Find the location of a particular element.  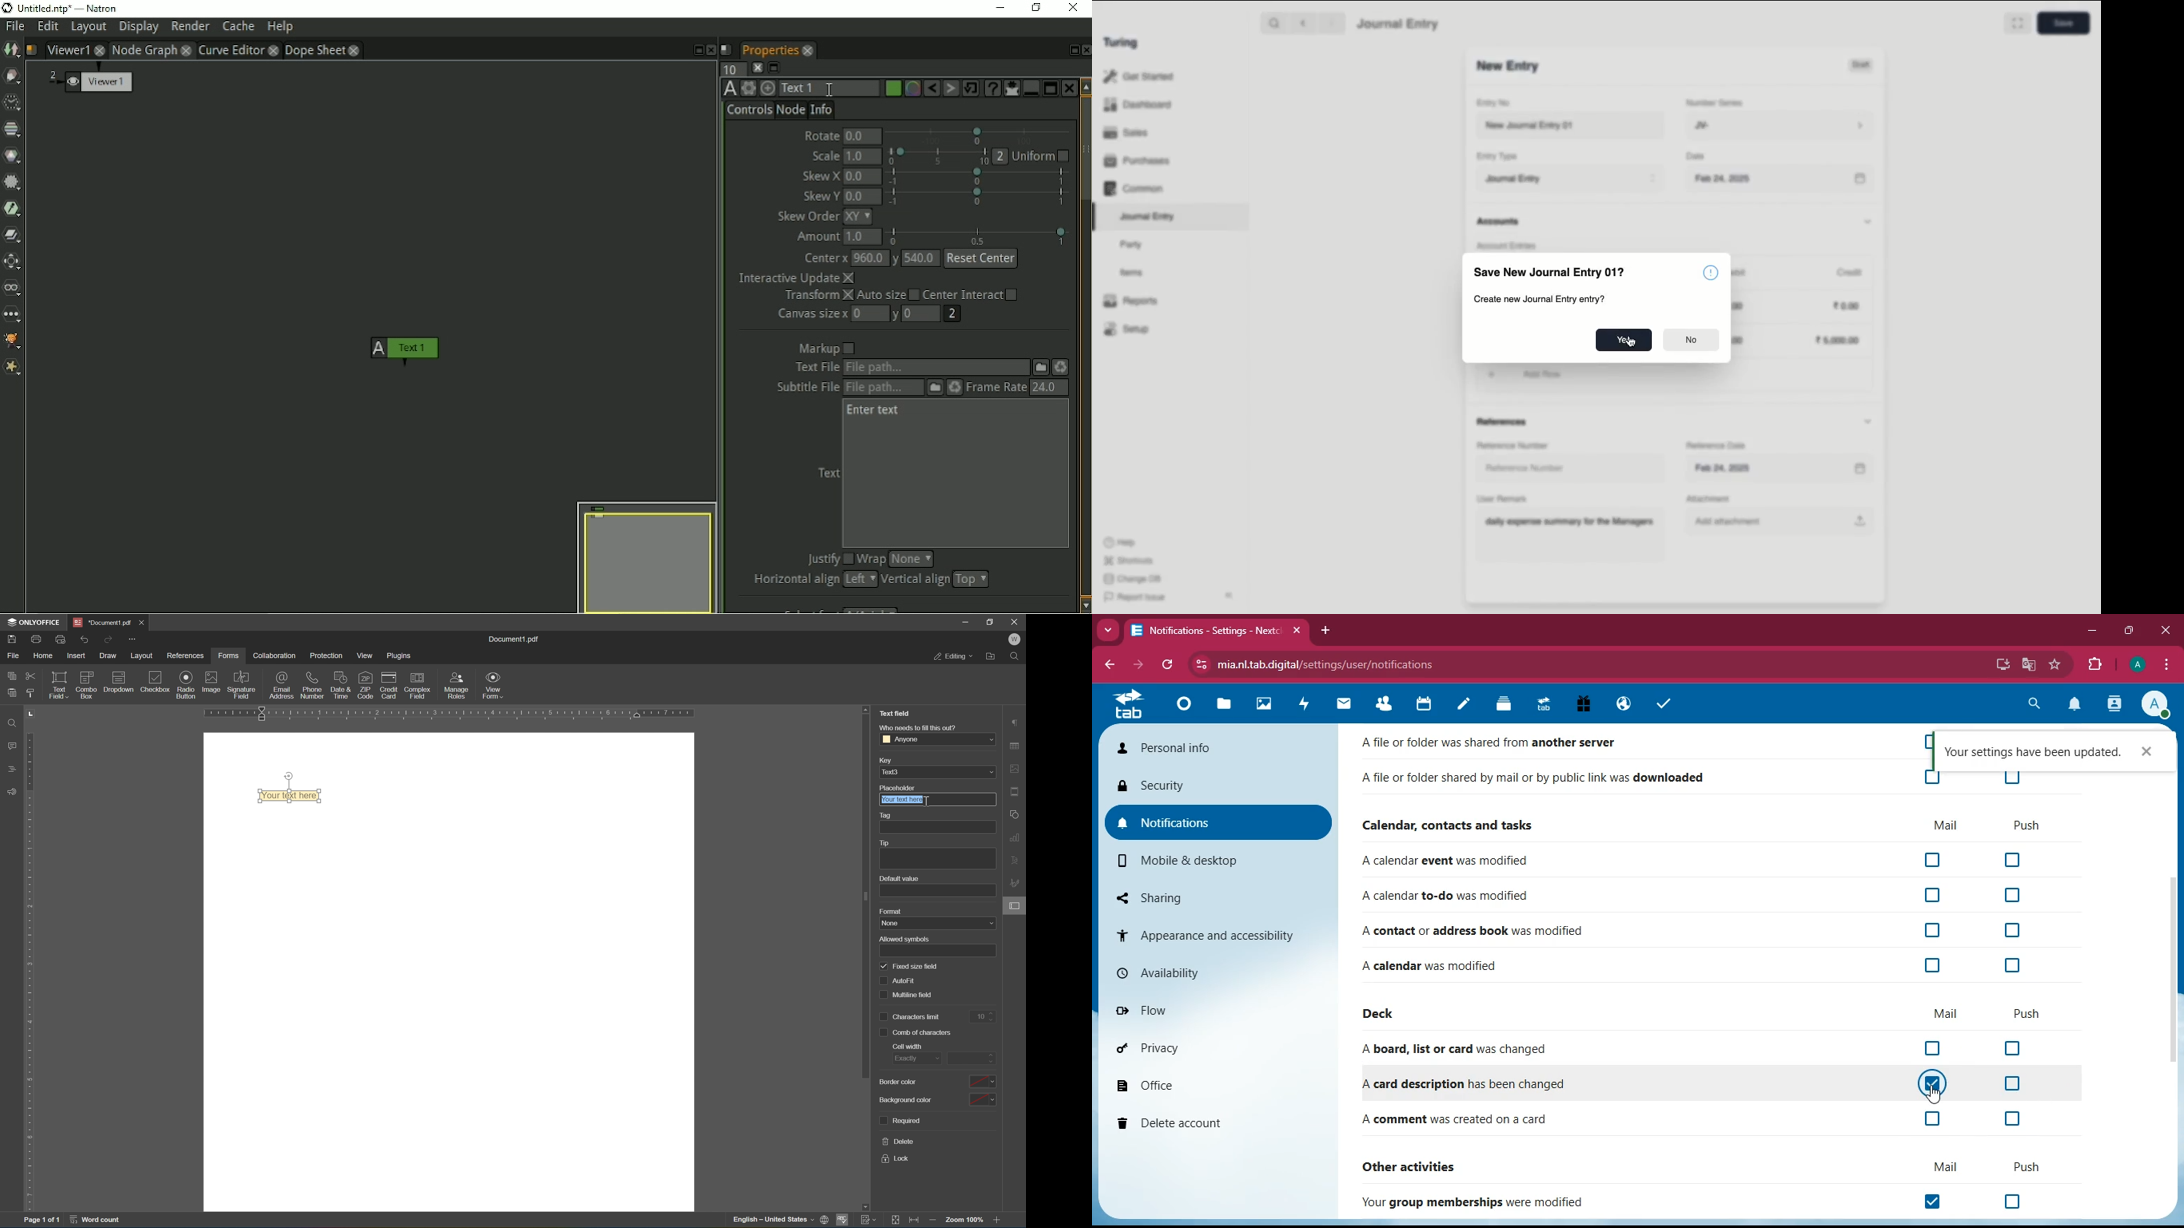

gift is located at coordinates (1584, 706).